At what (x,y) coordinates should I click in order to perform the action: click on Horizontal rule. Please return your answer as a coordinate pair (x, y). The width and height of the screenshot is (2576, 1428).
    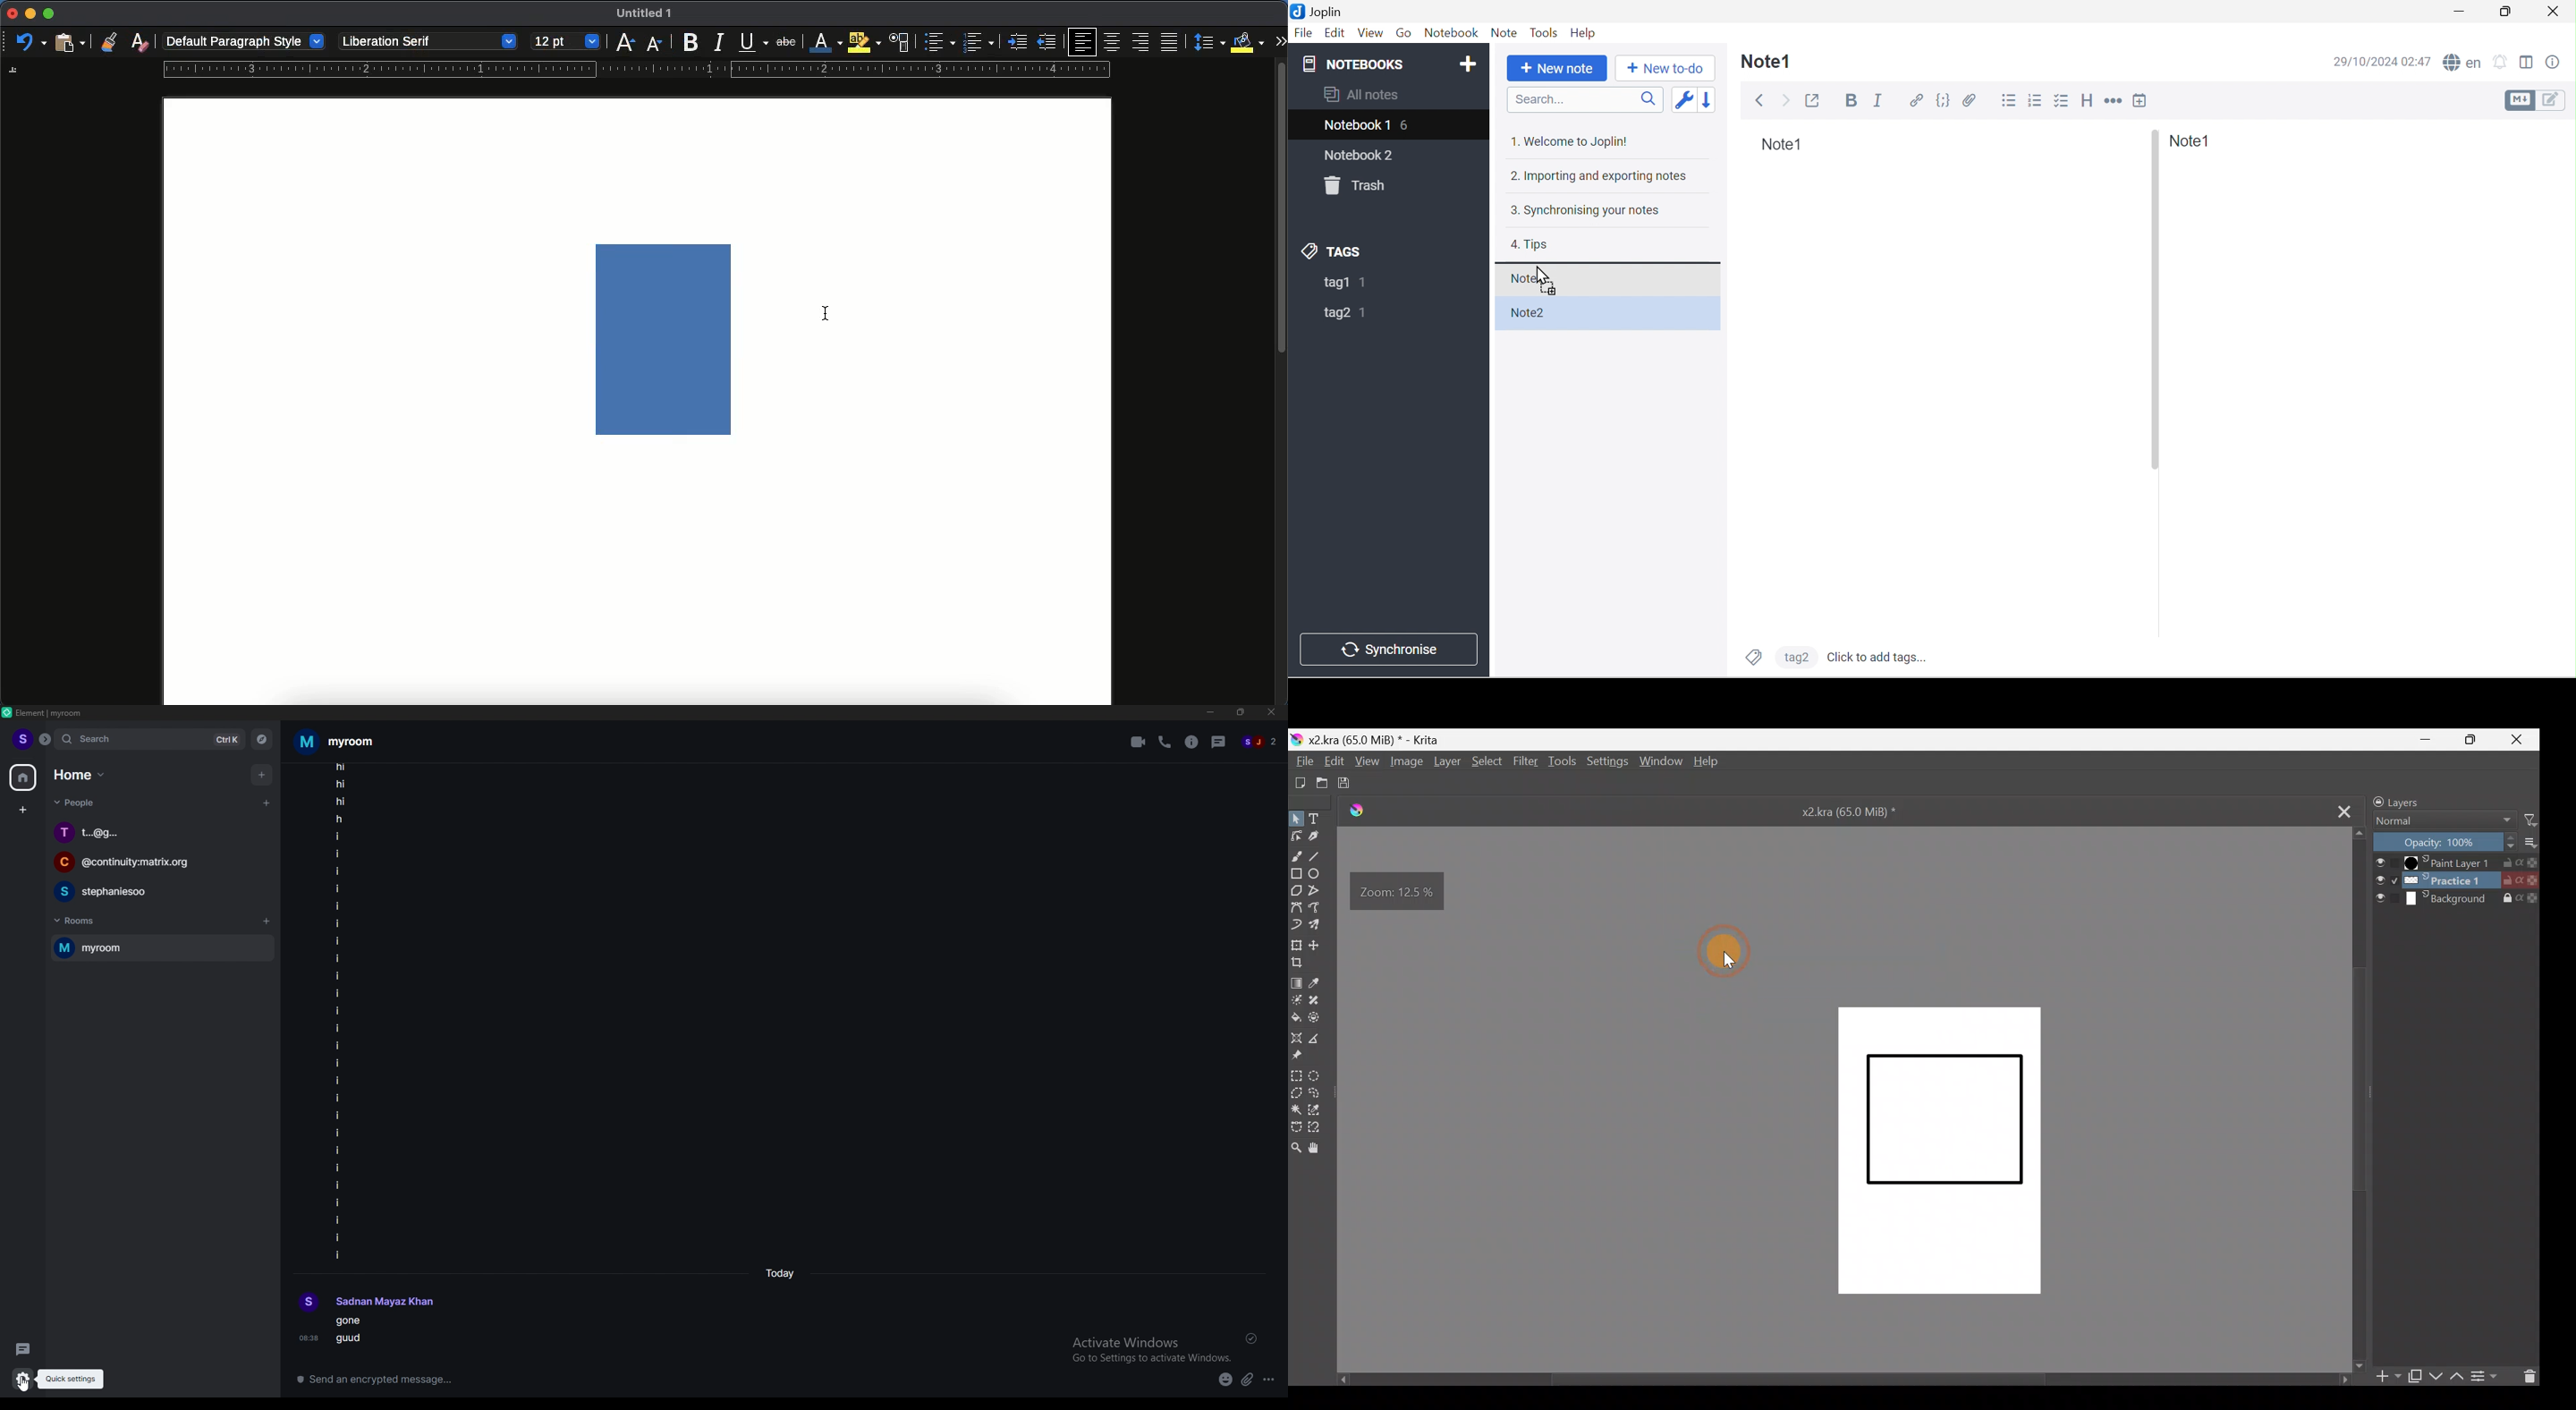
    Looking at the image, I should click on (2113, 100).